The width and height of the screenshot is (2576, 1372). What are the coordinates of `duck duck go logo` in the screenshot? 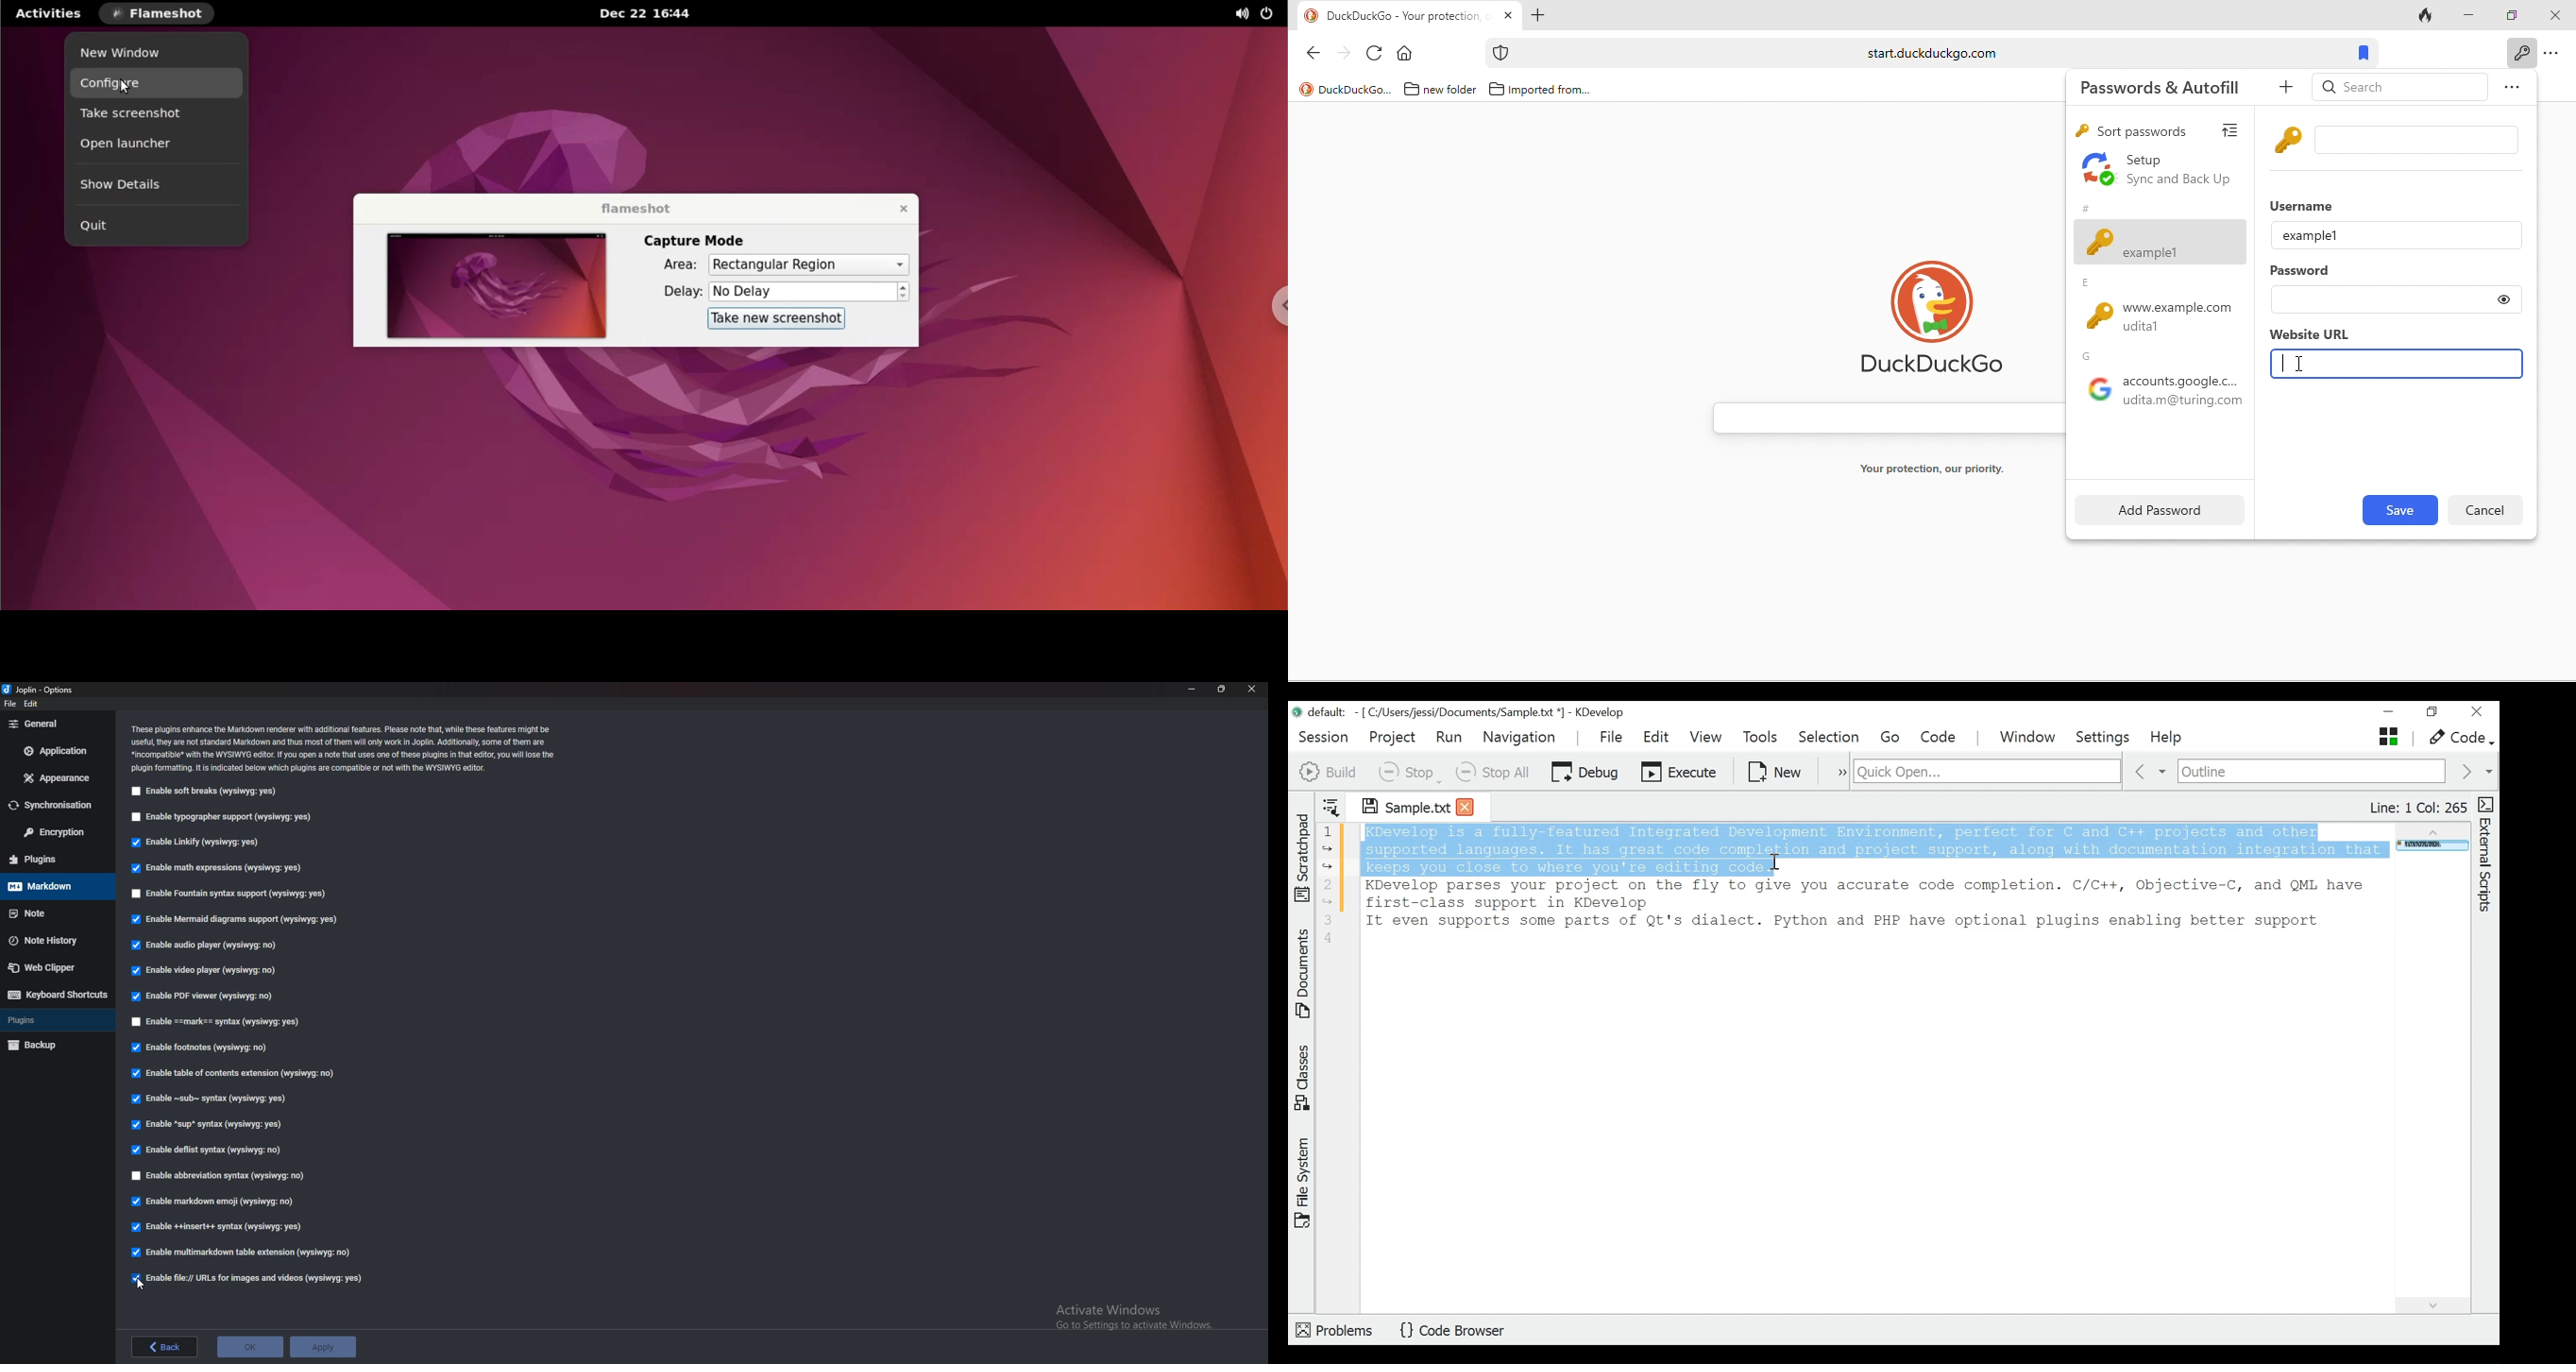 It's located at (1933, 315).